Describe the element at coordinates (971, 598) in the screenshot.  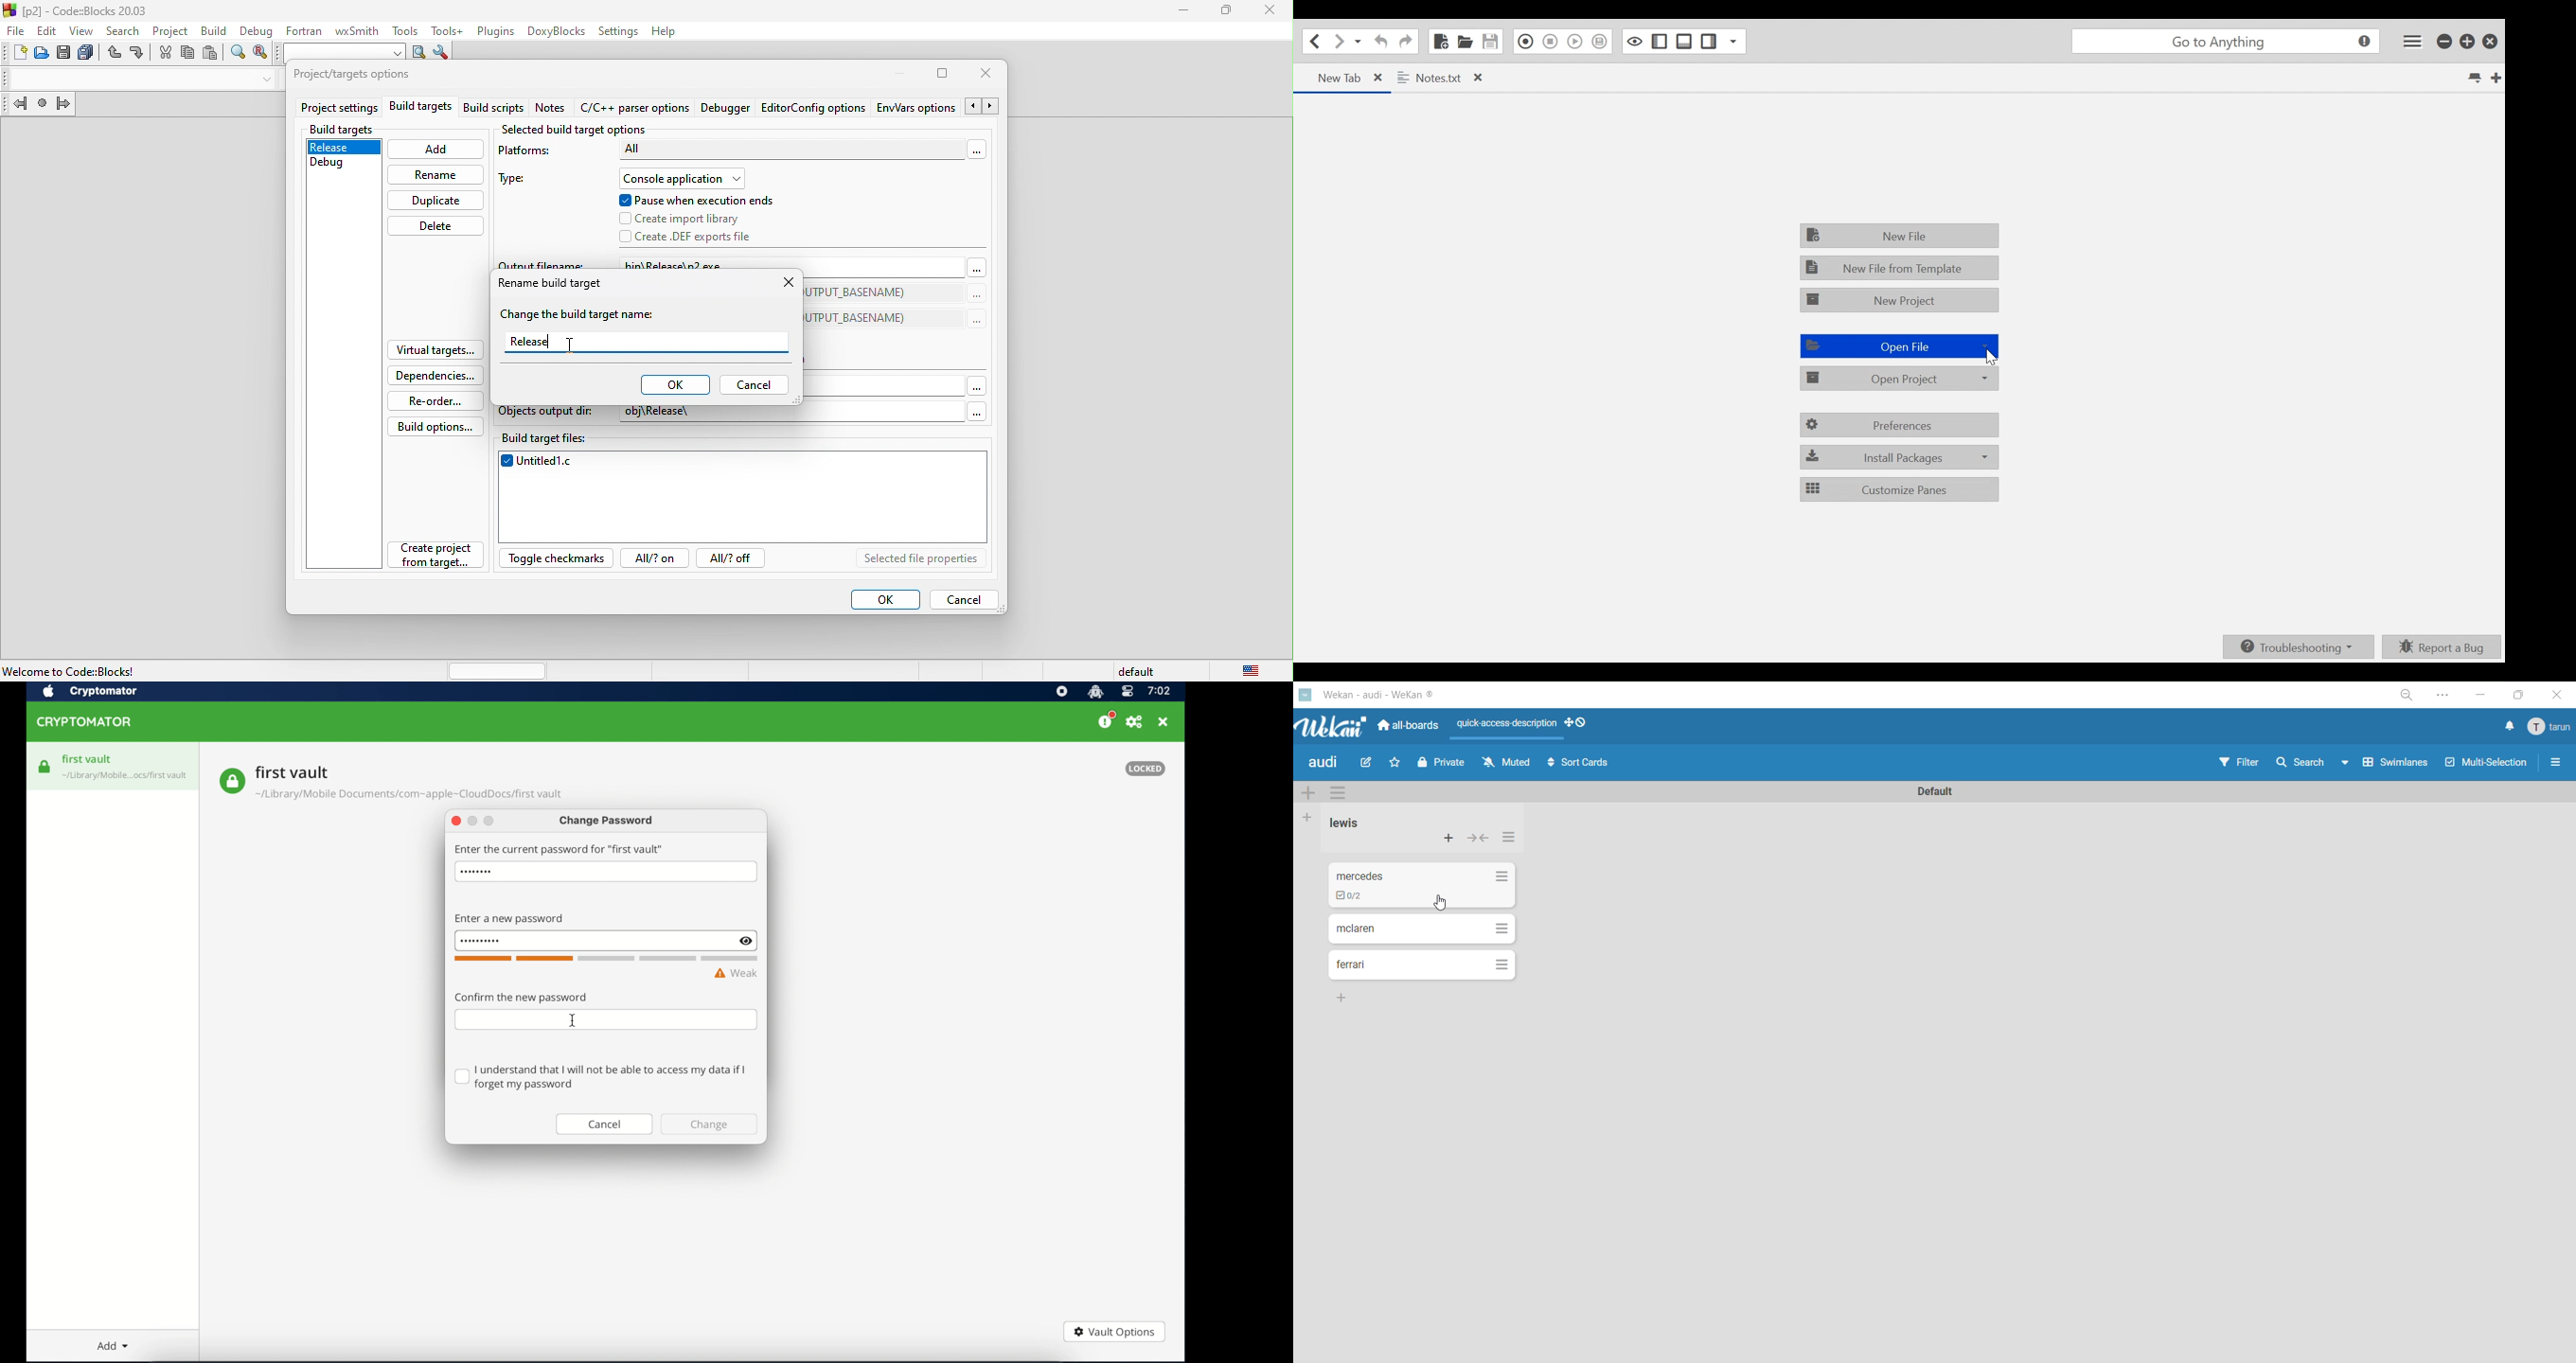
I see `cancel` at that location.